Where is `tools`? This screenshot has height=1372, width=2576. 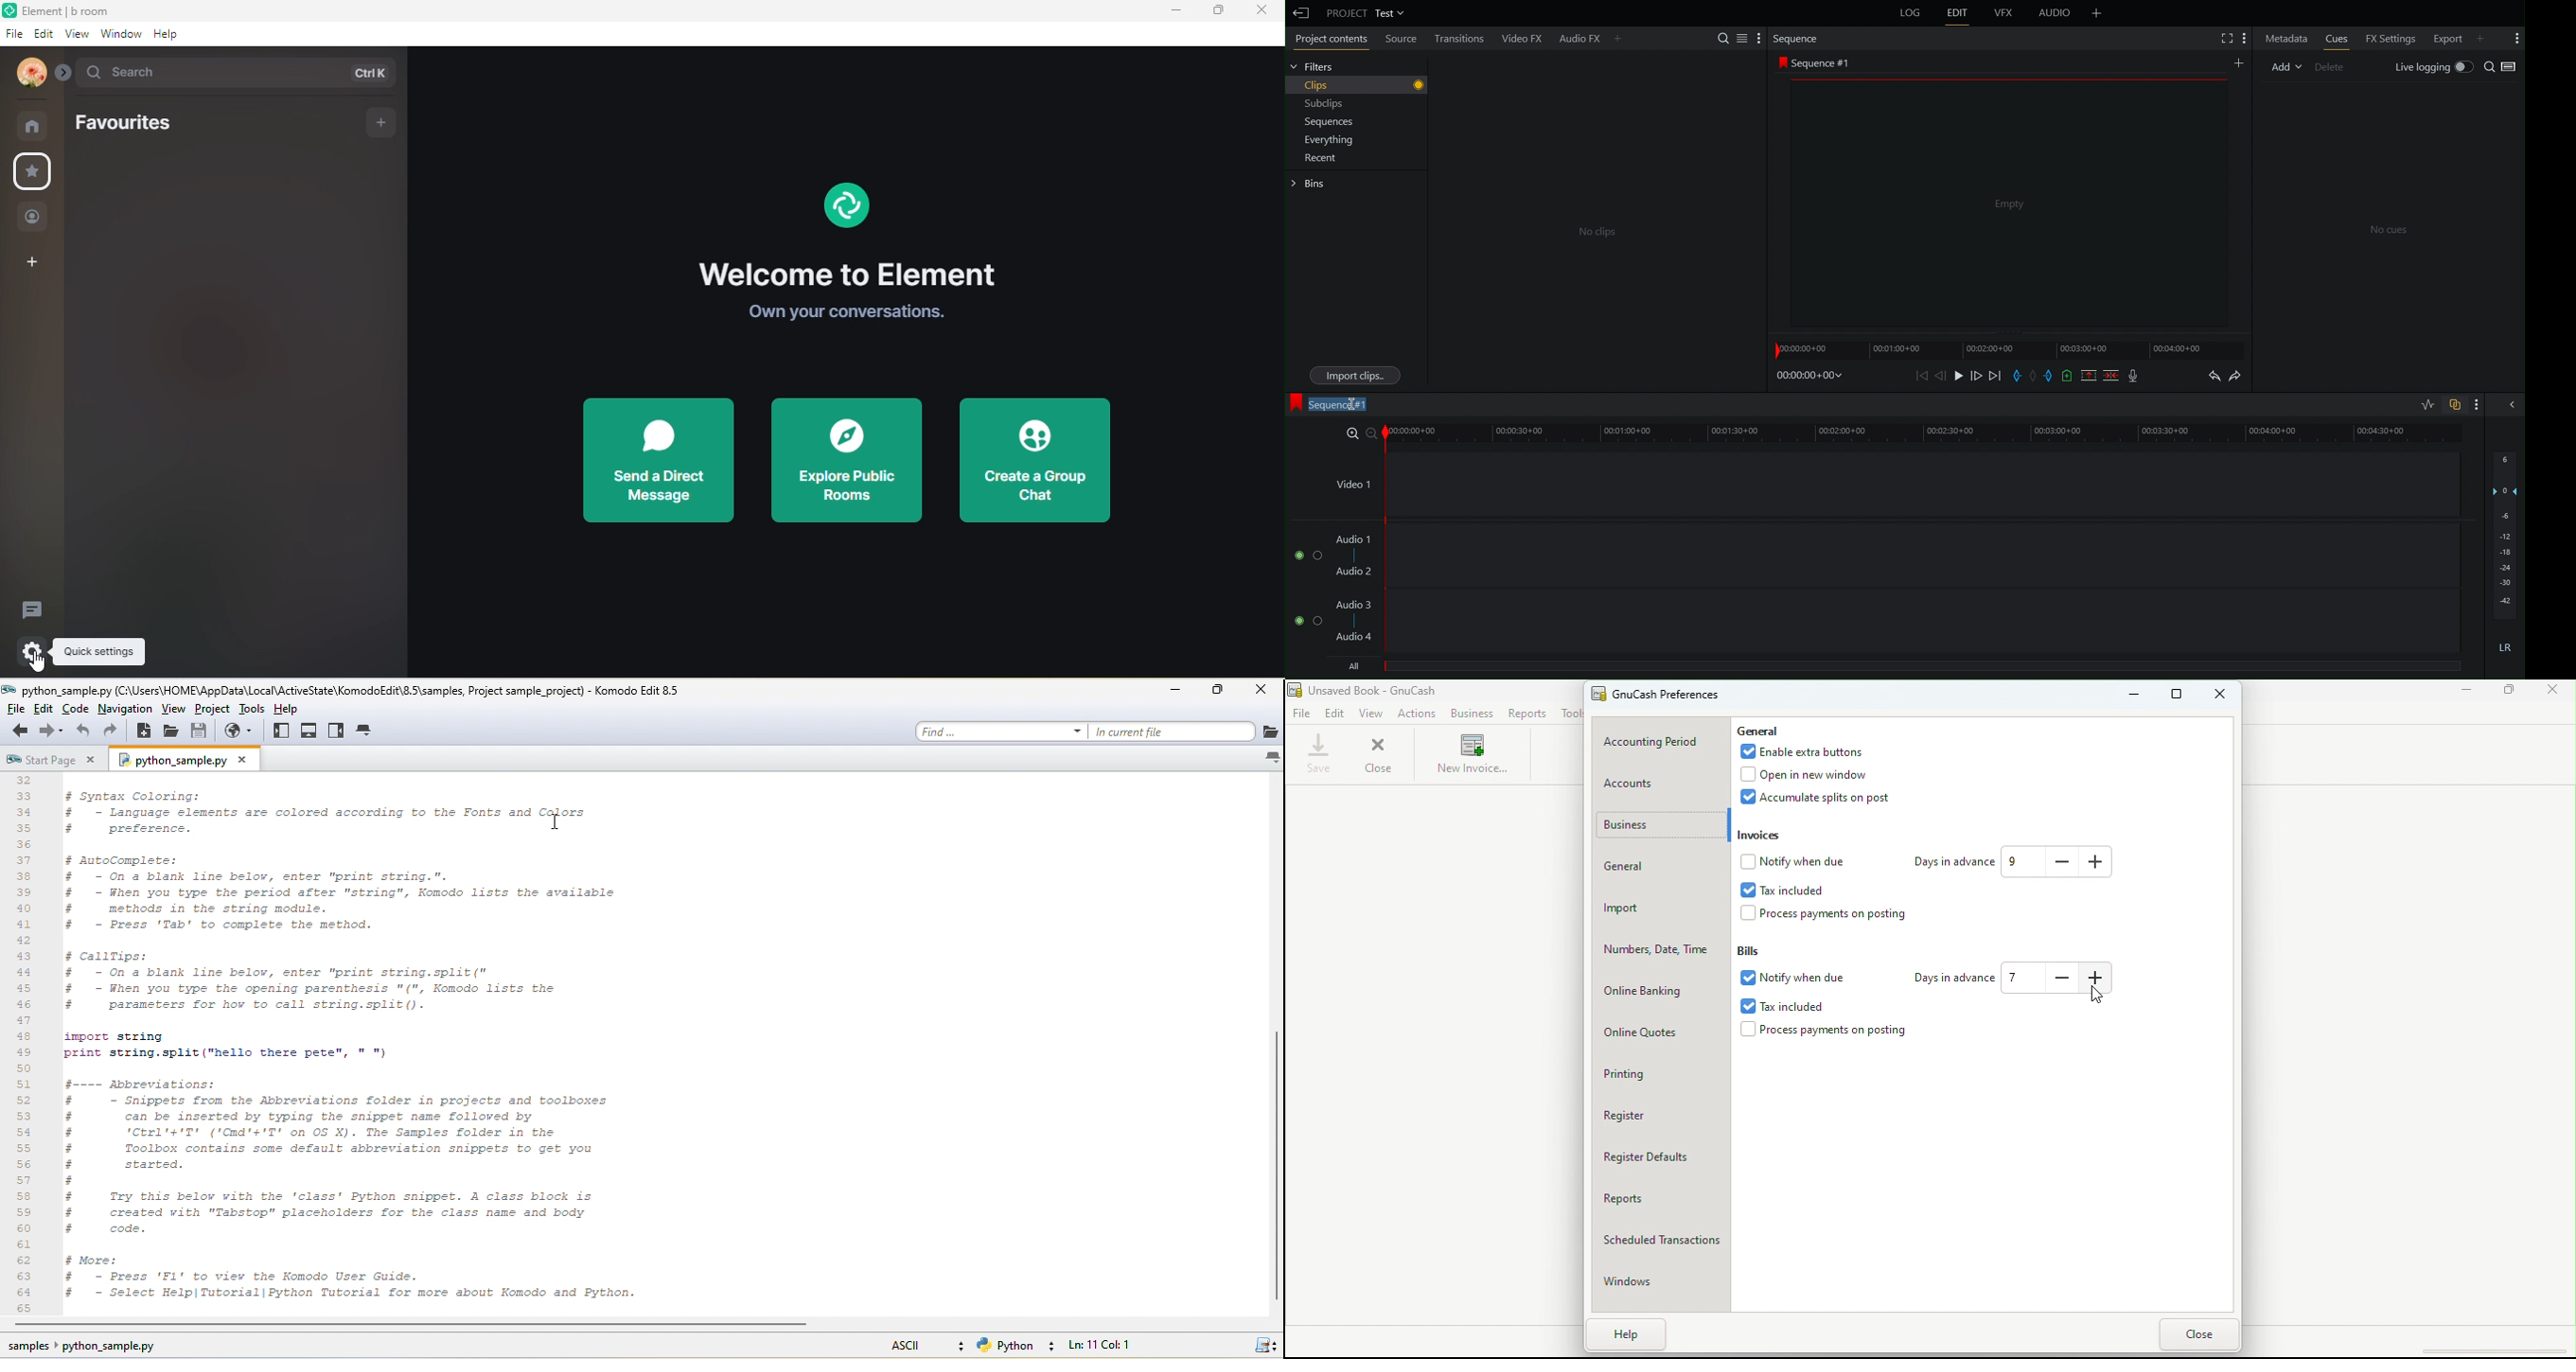
tools is located at coordinates (251, 711).